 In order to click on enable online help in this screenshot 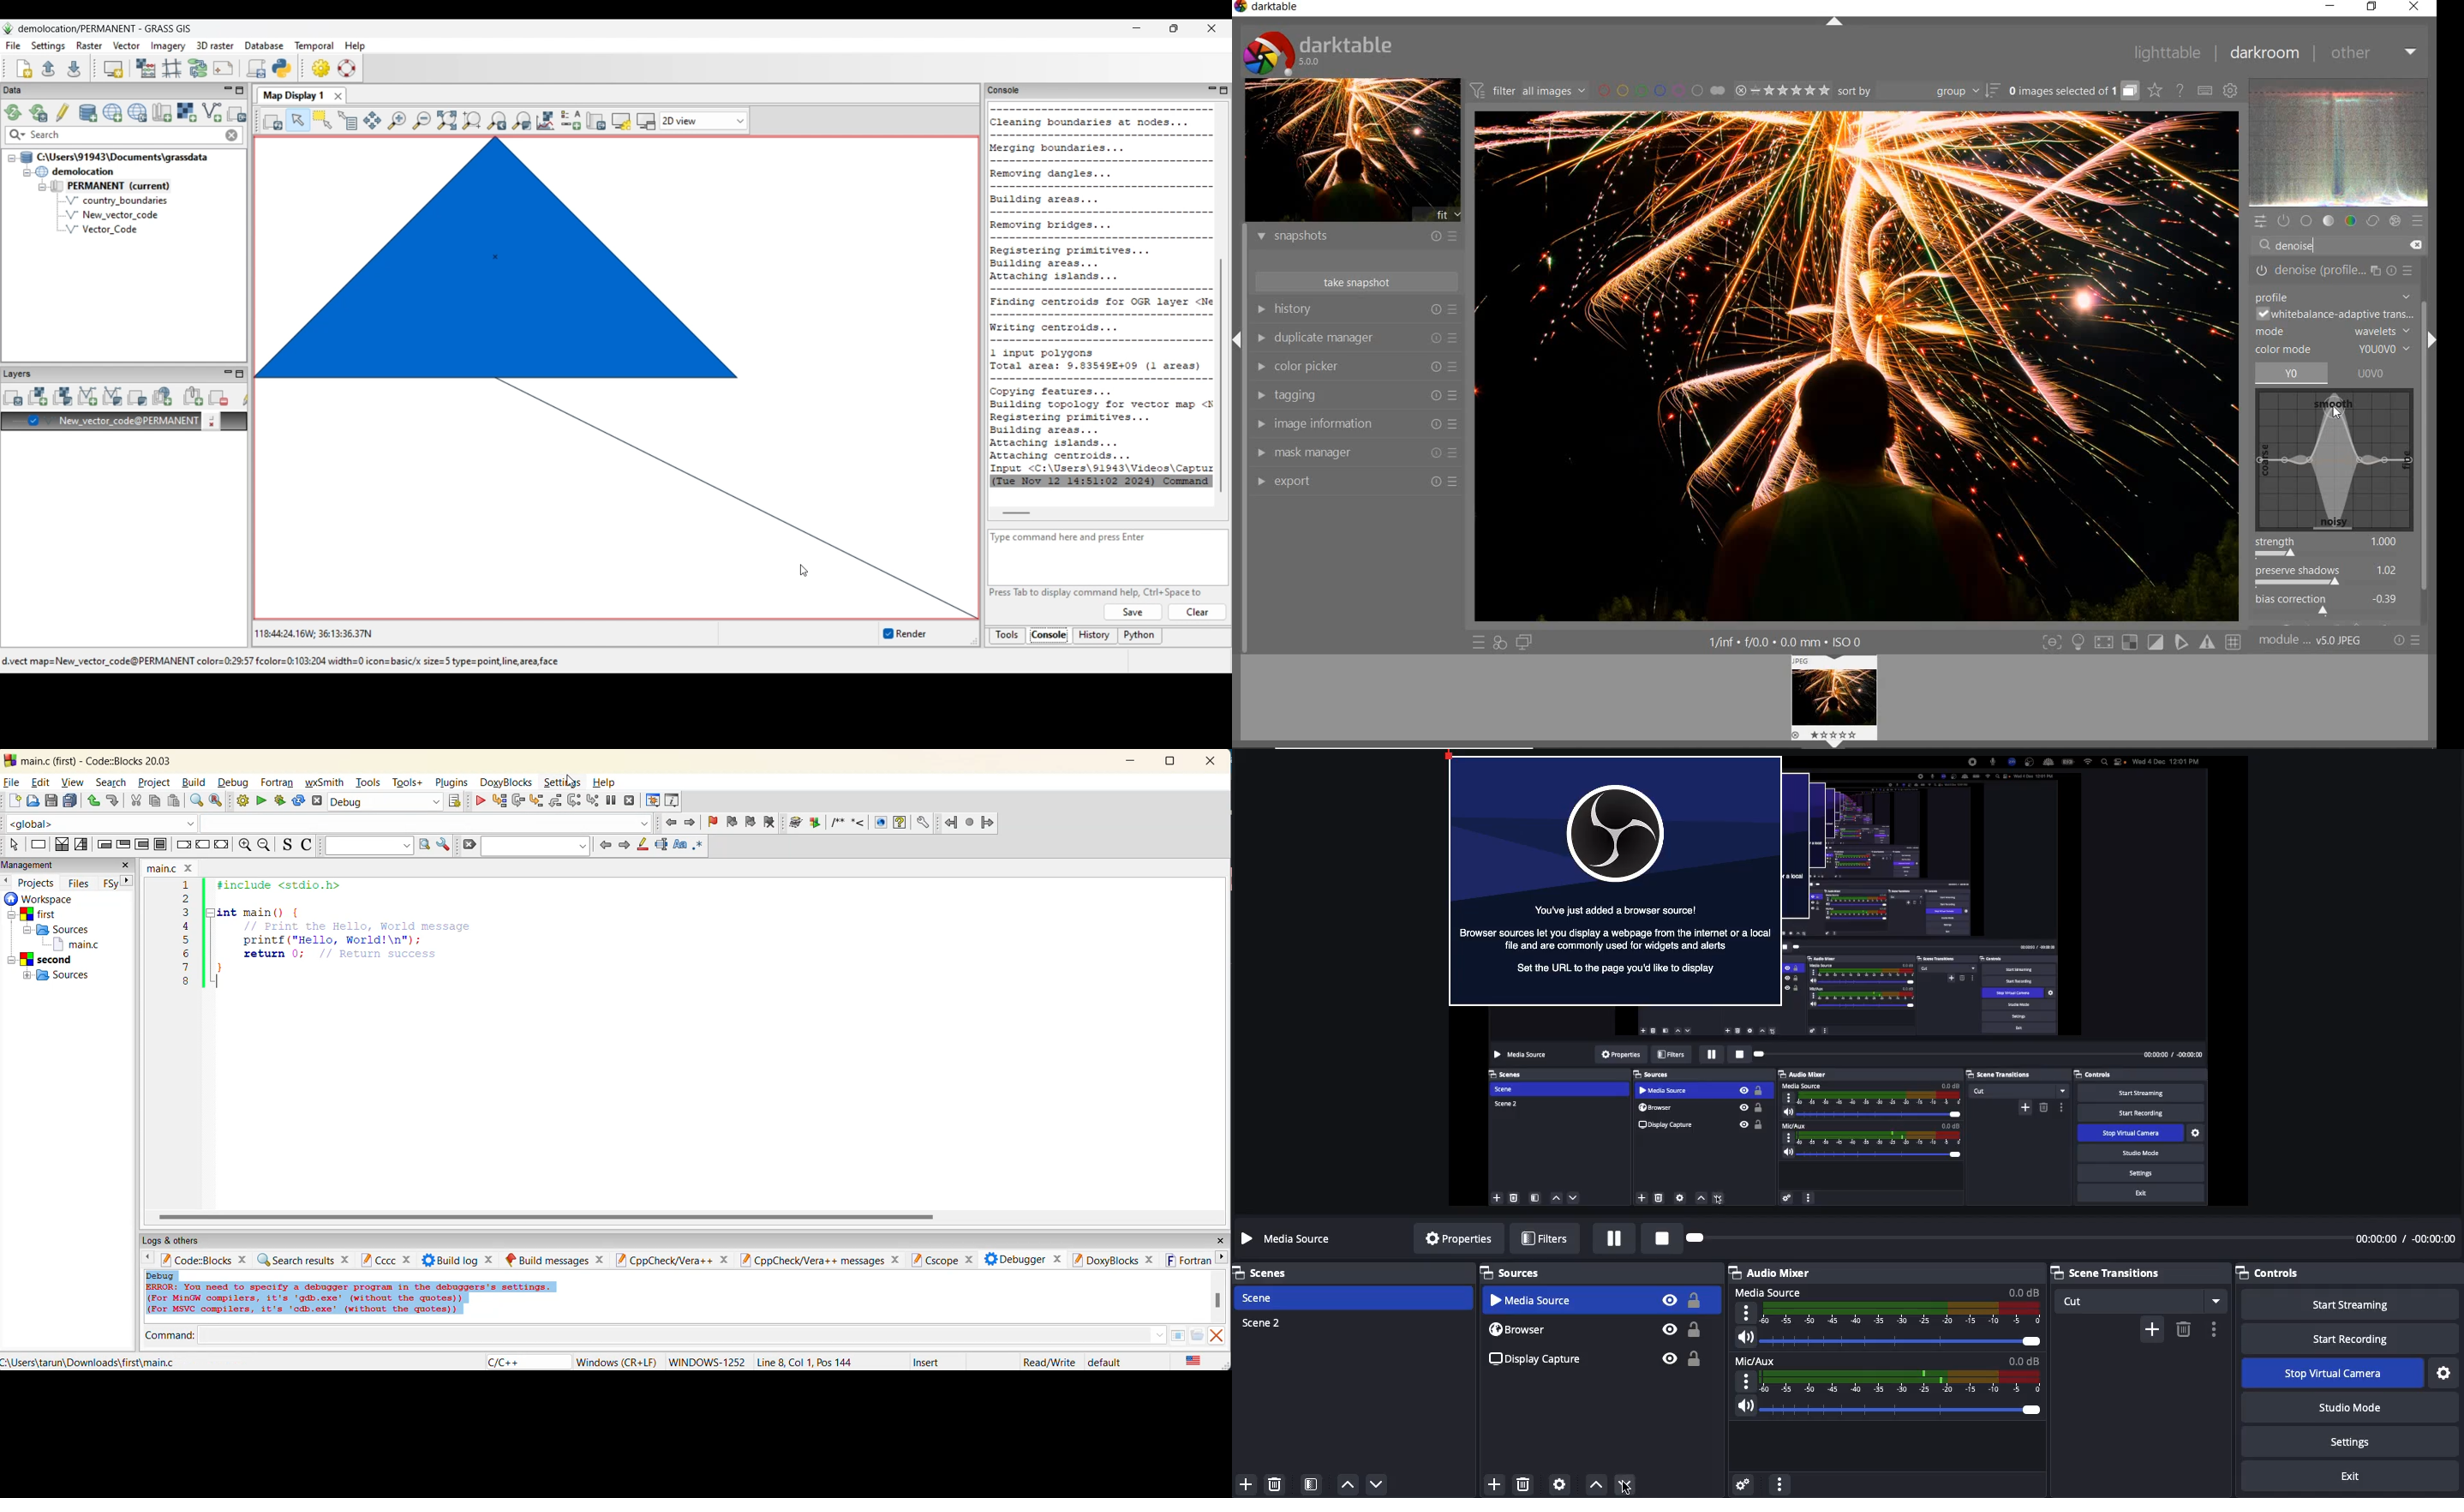, I will do `click(2182, 91)`.